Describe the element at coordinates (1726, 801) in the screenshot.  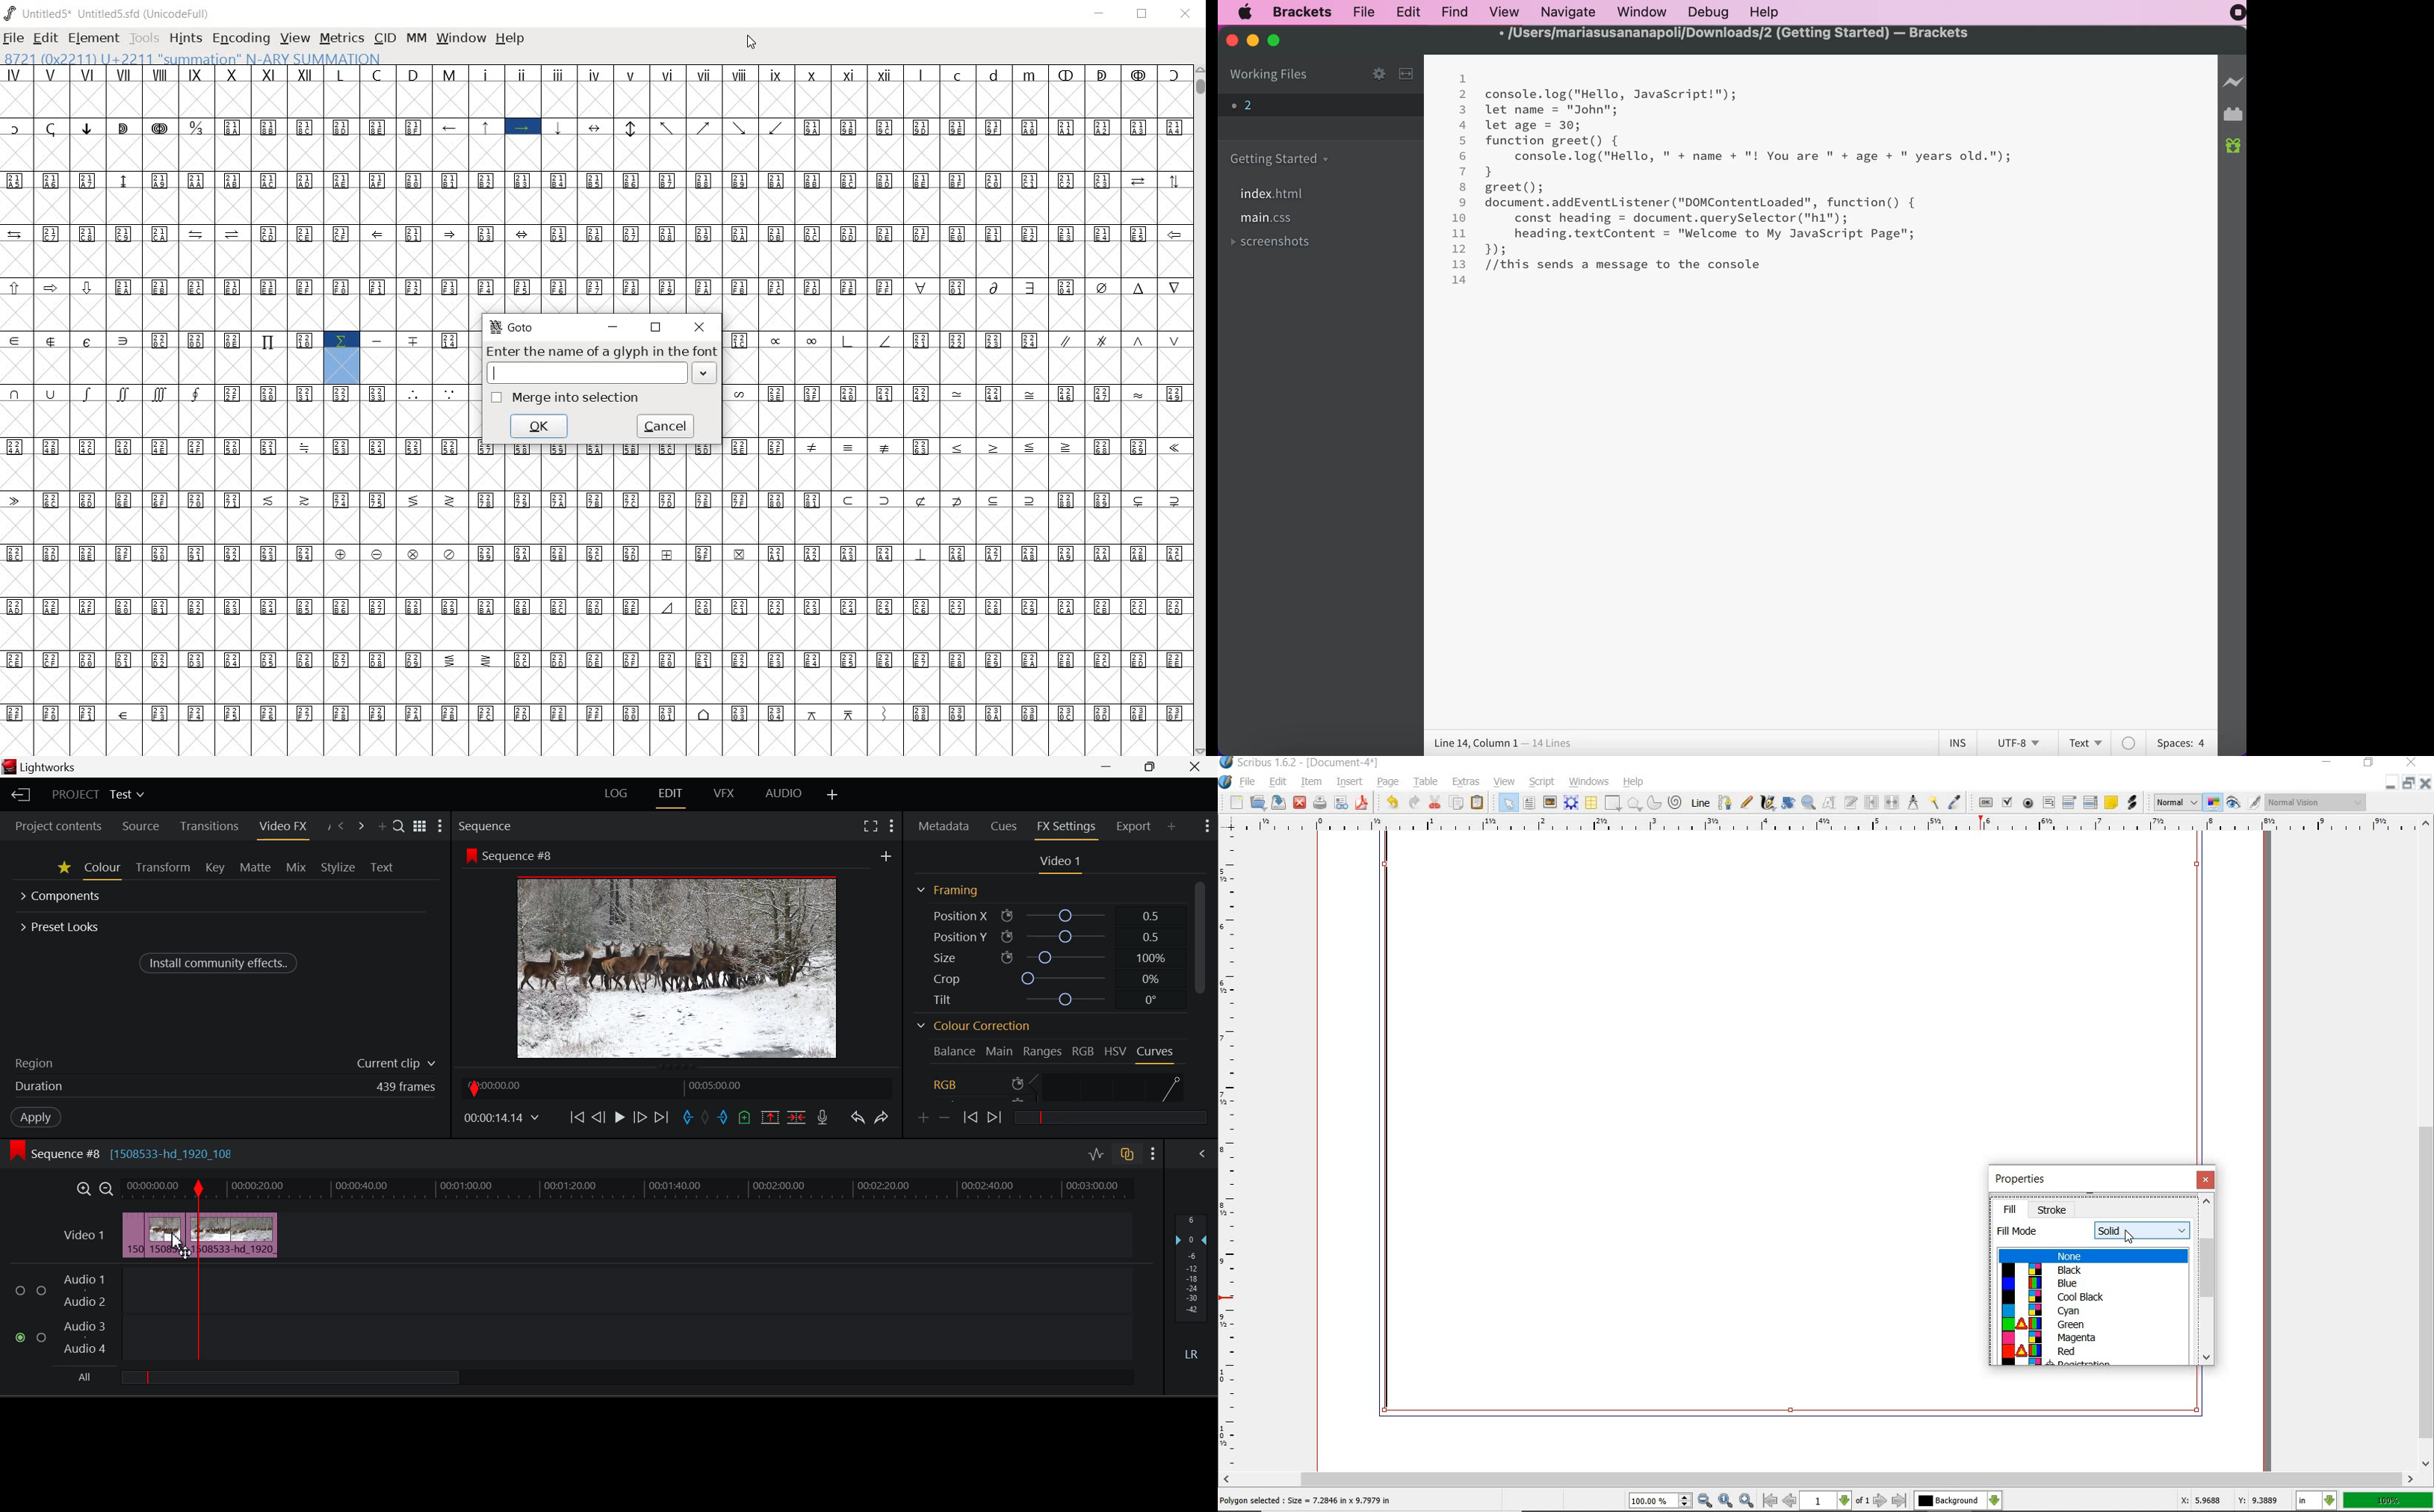
I see `Bezier curve` at that location.